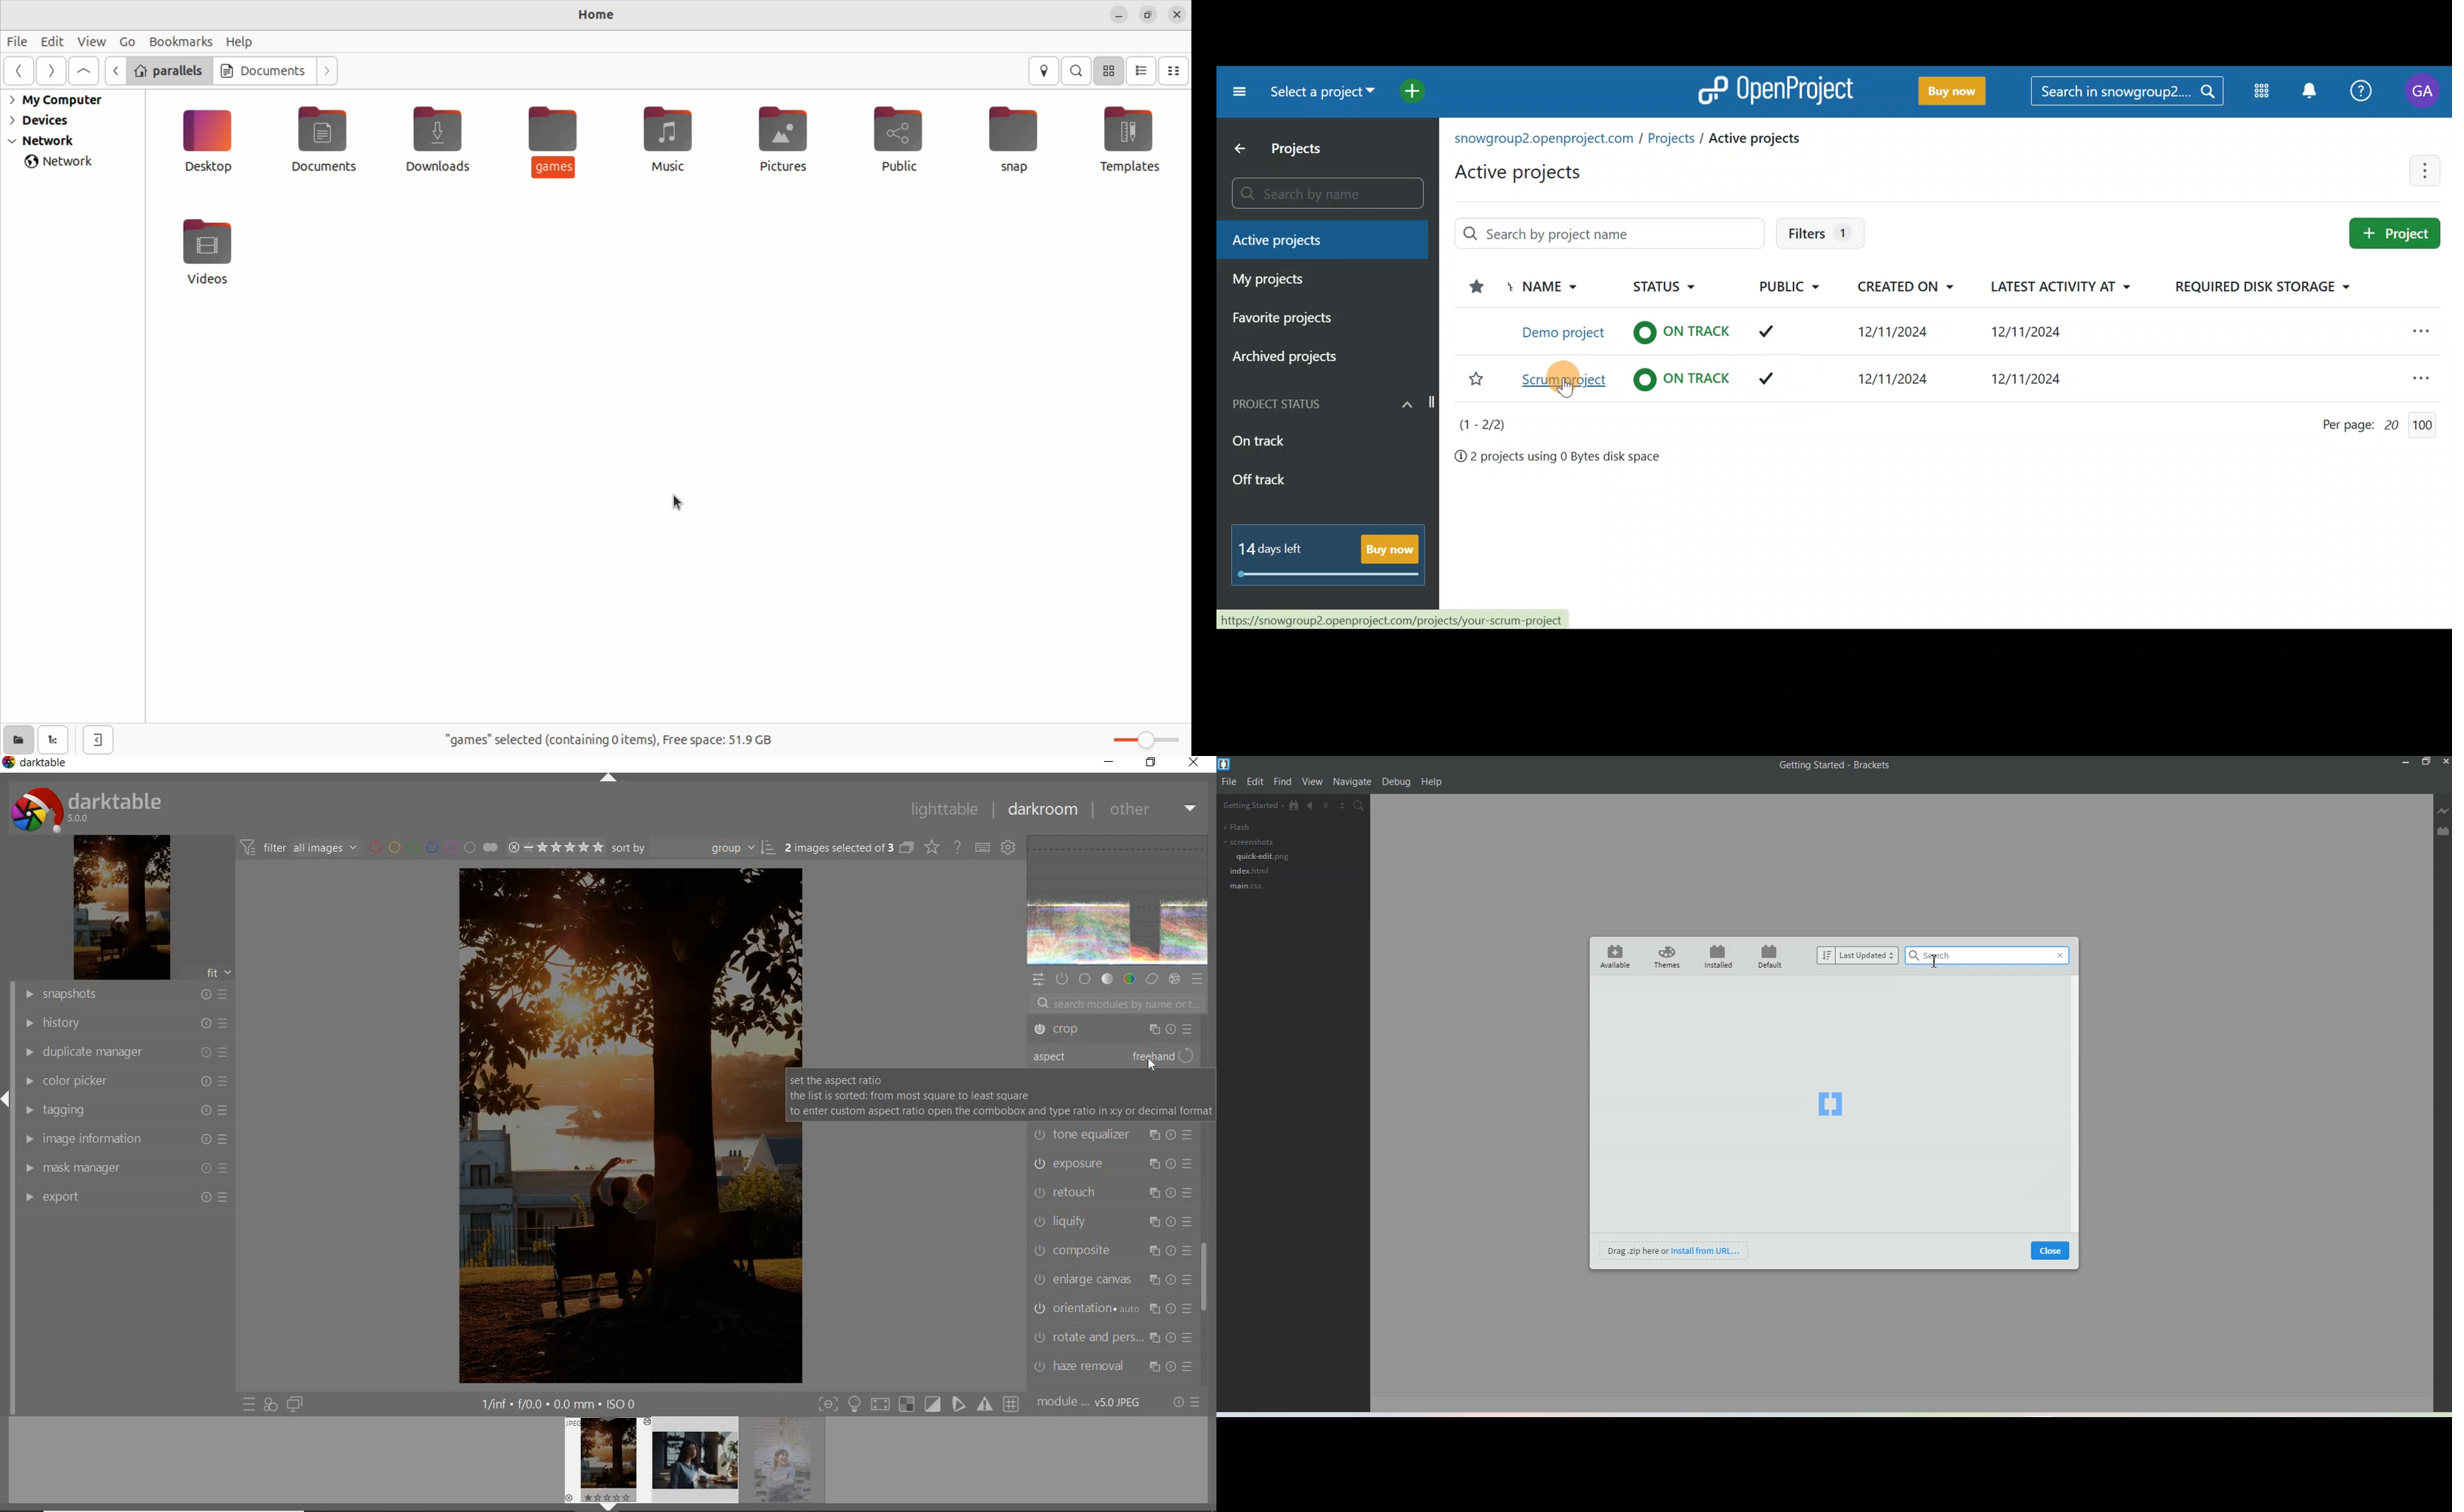 The width and height of the screenshot is (2464, 1512). What do you see at coordinates (1396, 782) in the screenshot?
I see `Debug` at bounding box center [1396, 782].